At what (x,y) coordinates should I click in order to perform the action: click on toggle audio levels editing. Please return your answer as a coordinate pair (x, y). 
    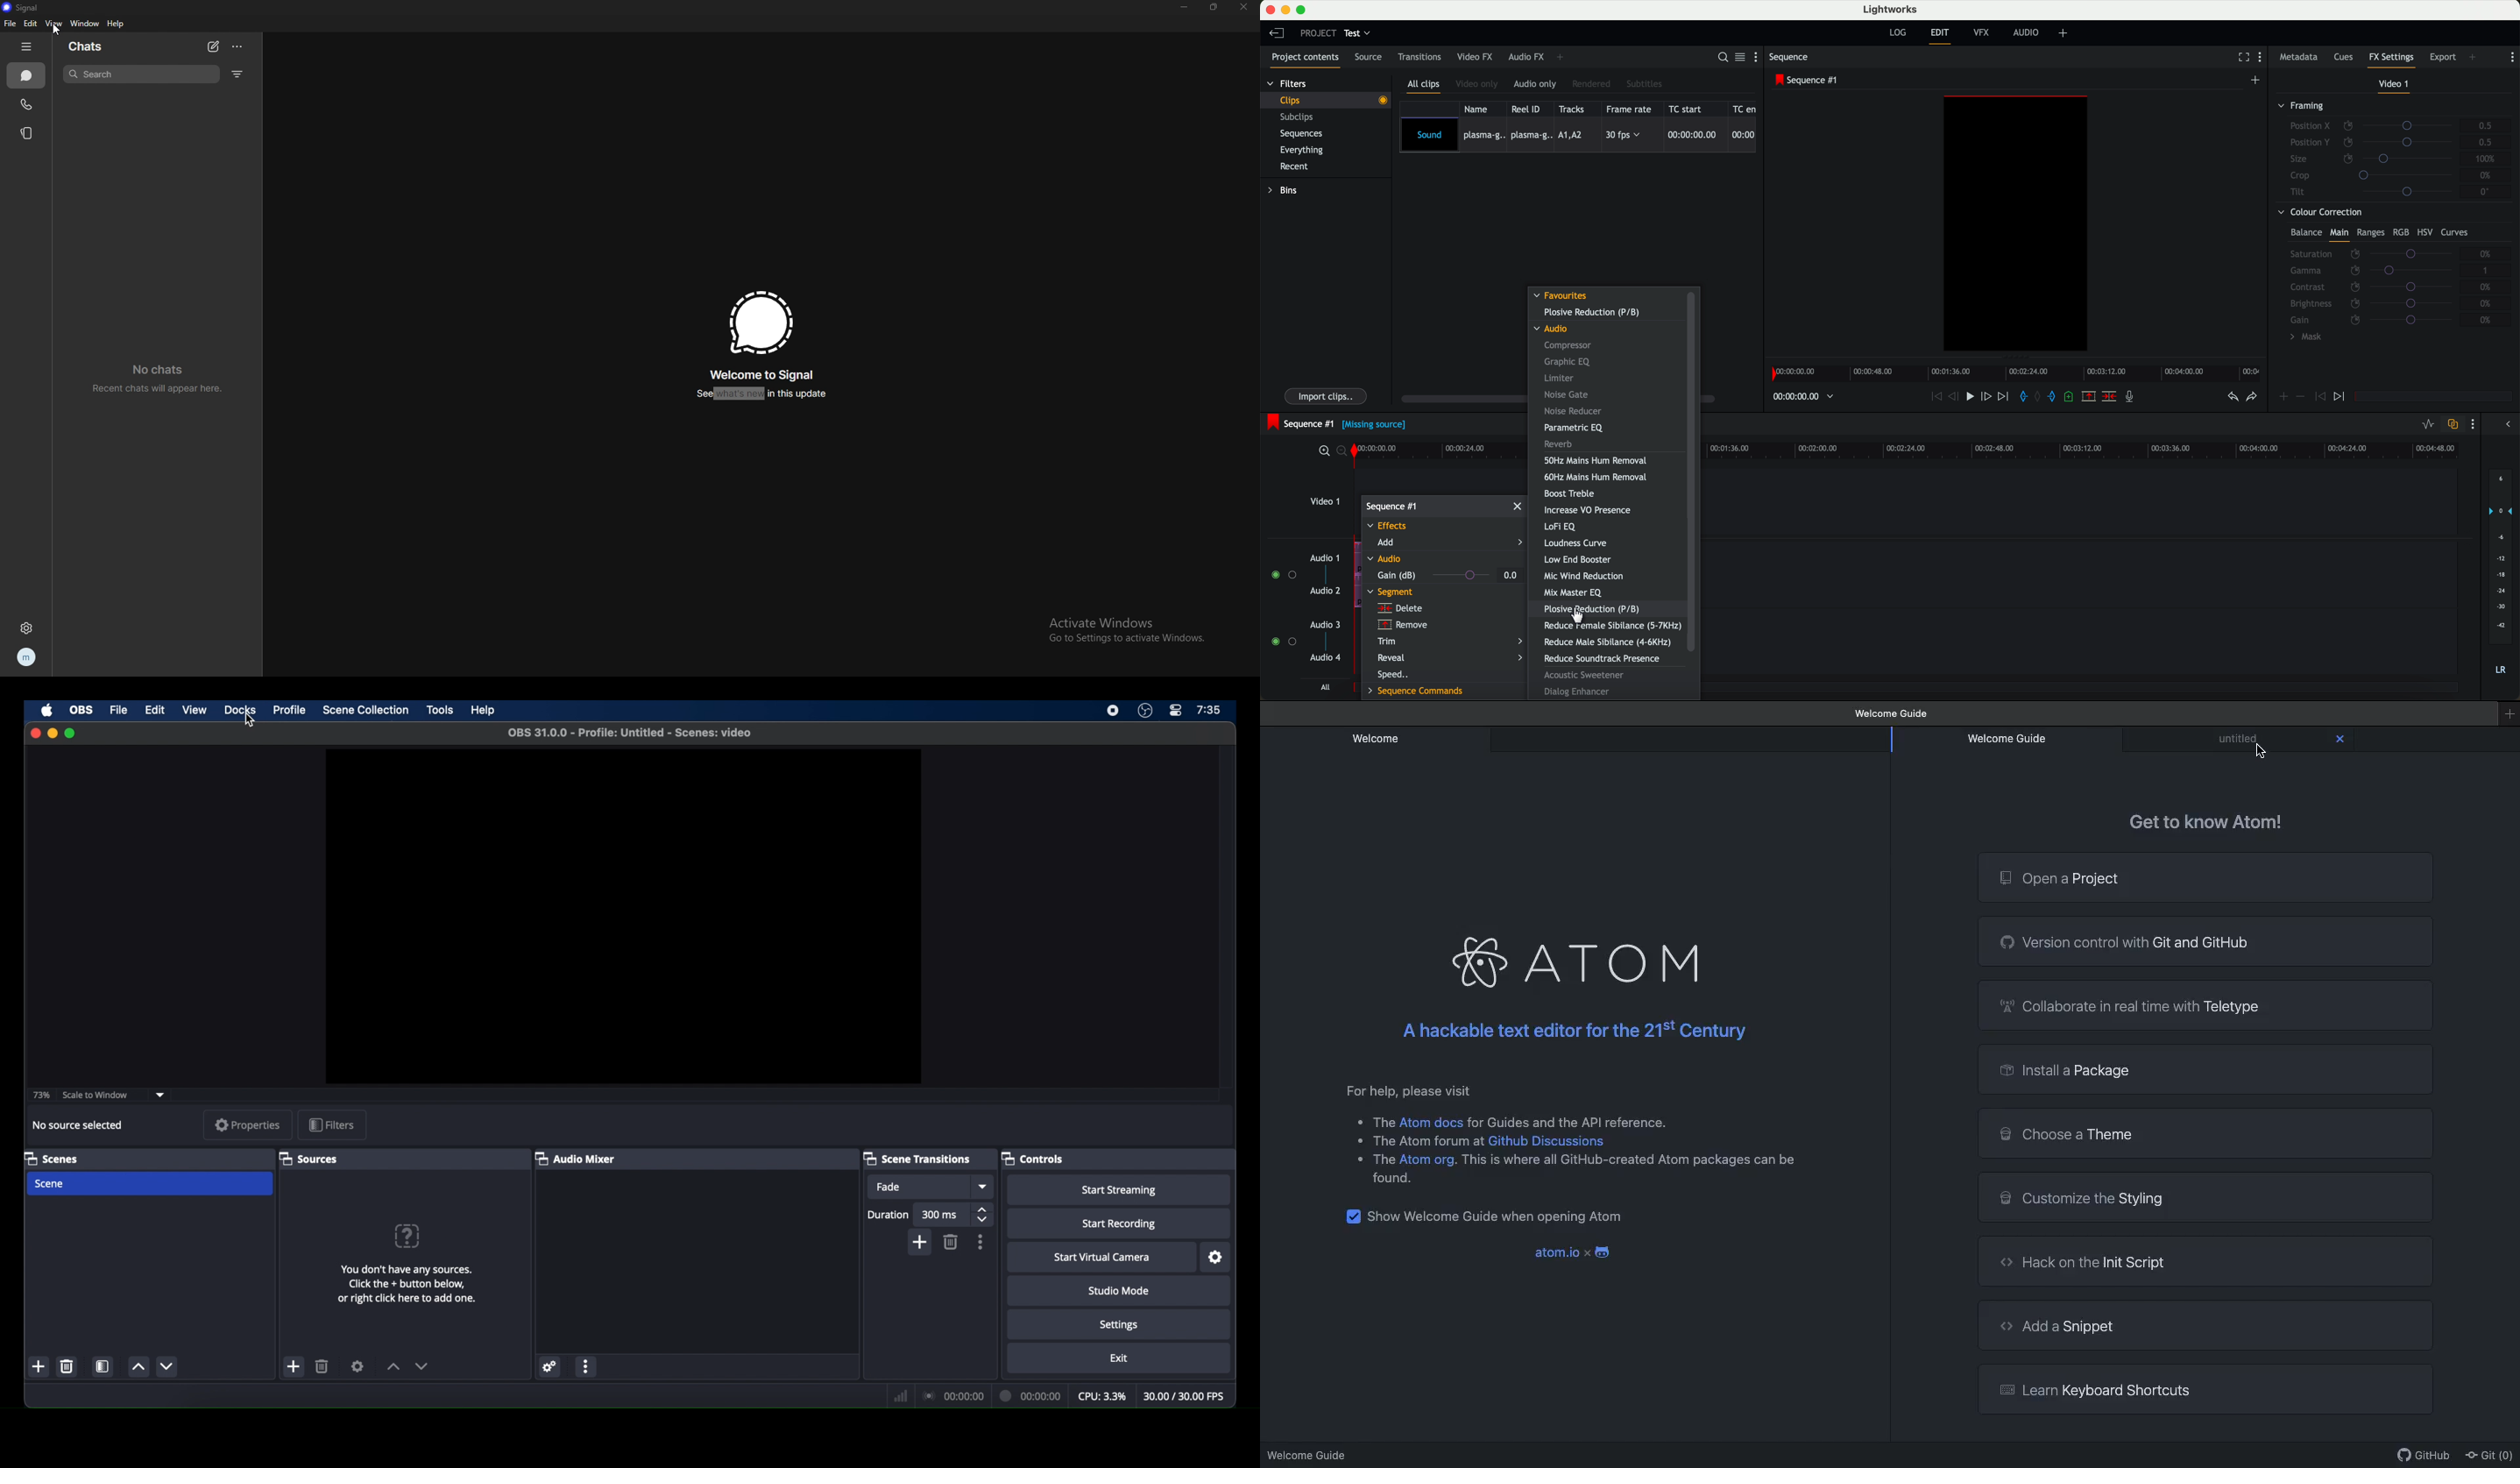
    Looking at the image, I should click on (2427, 425).